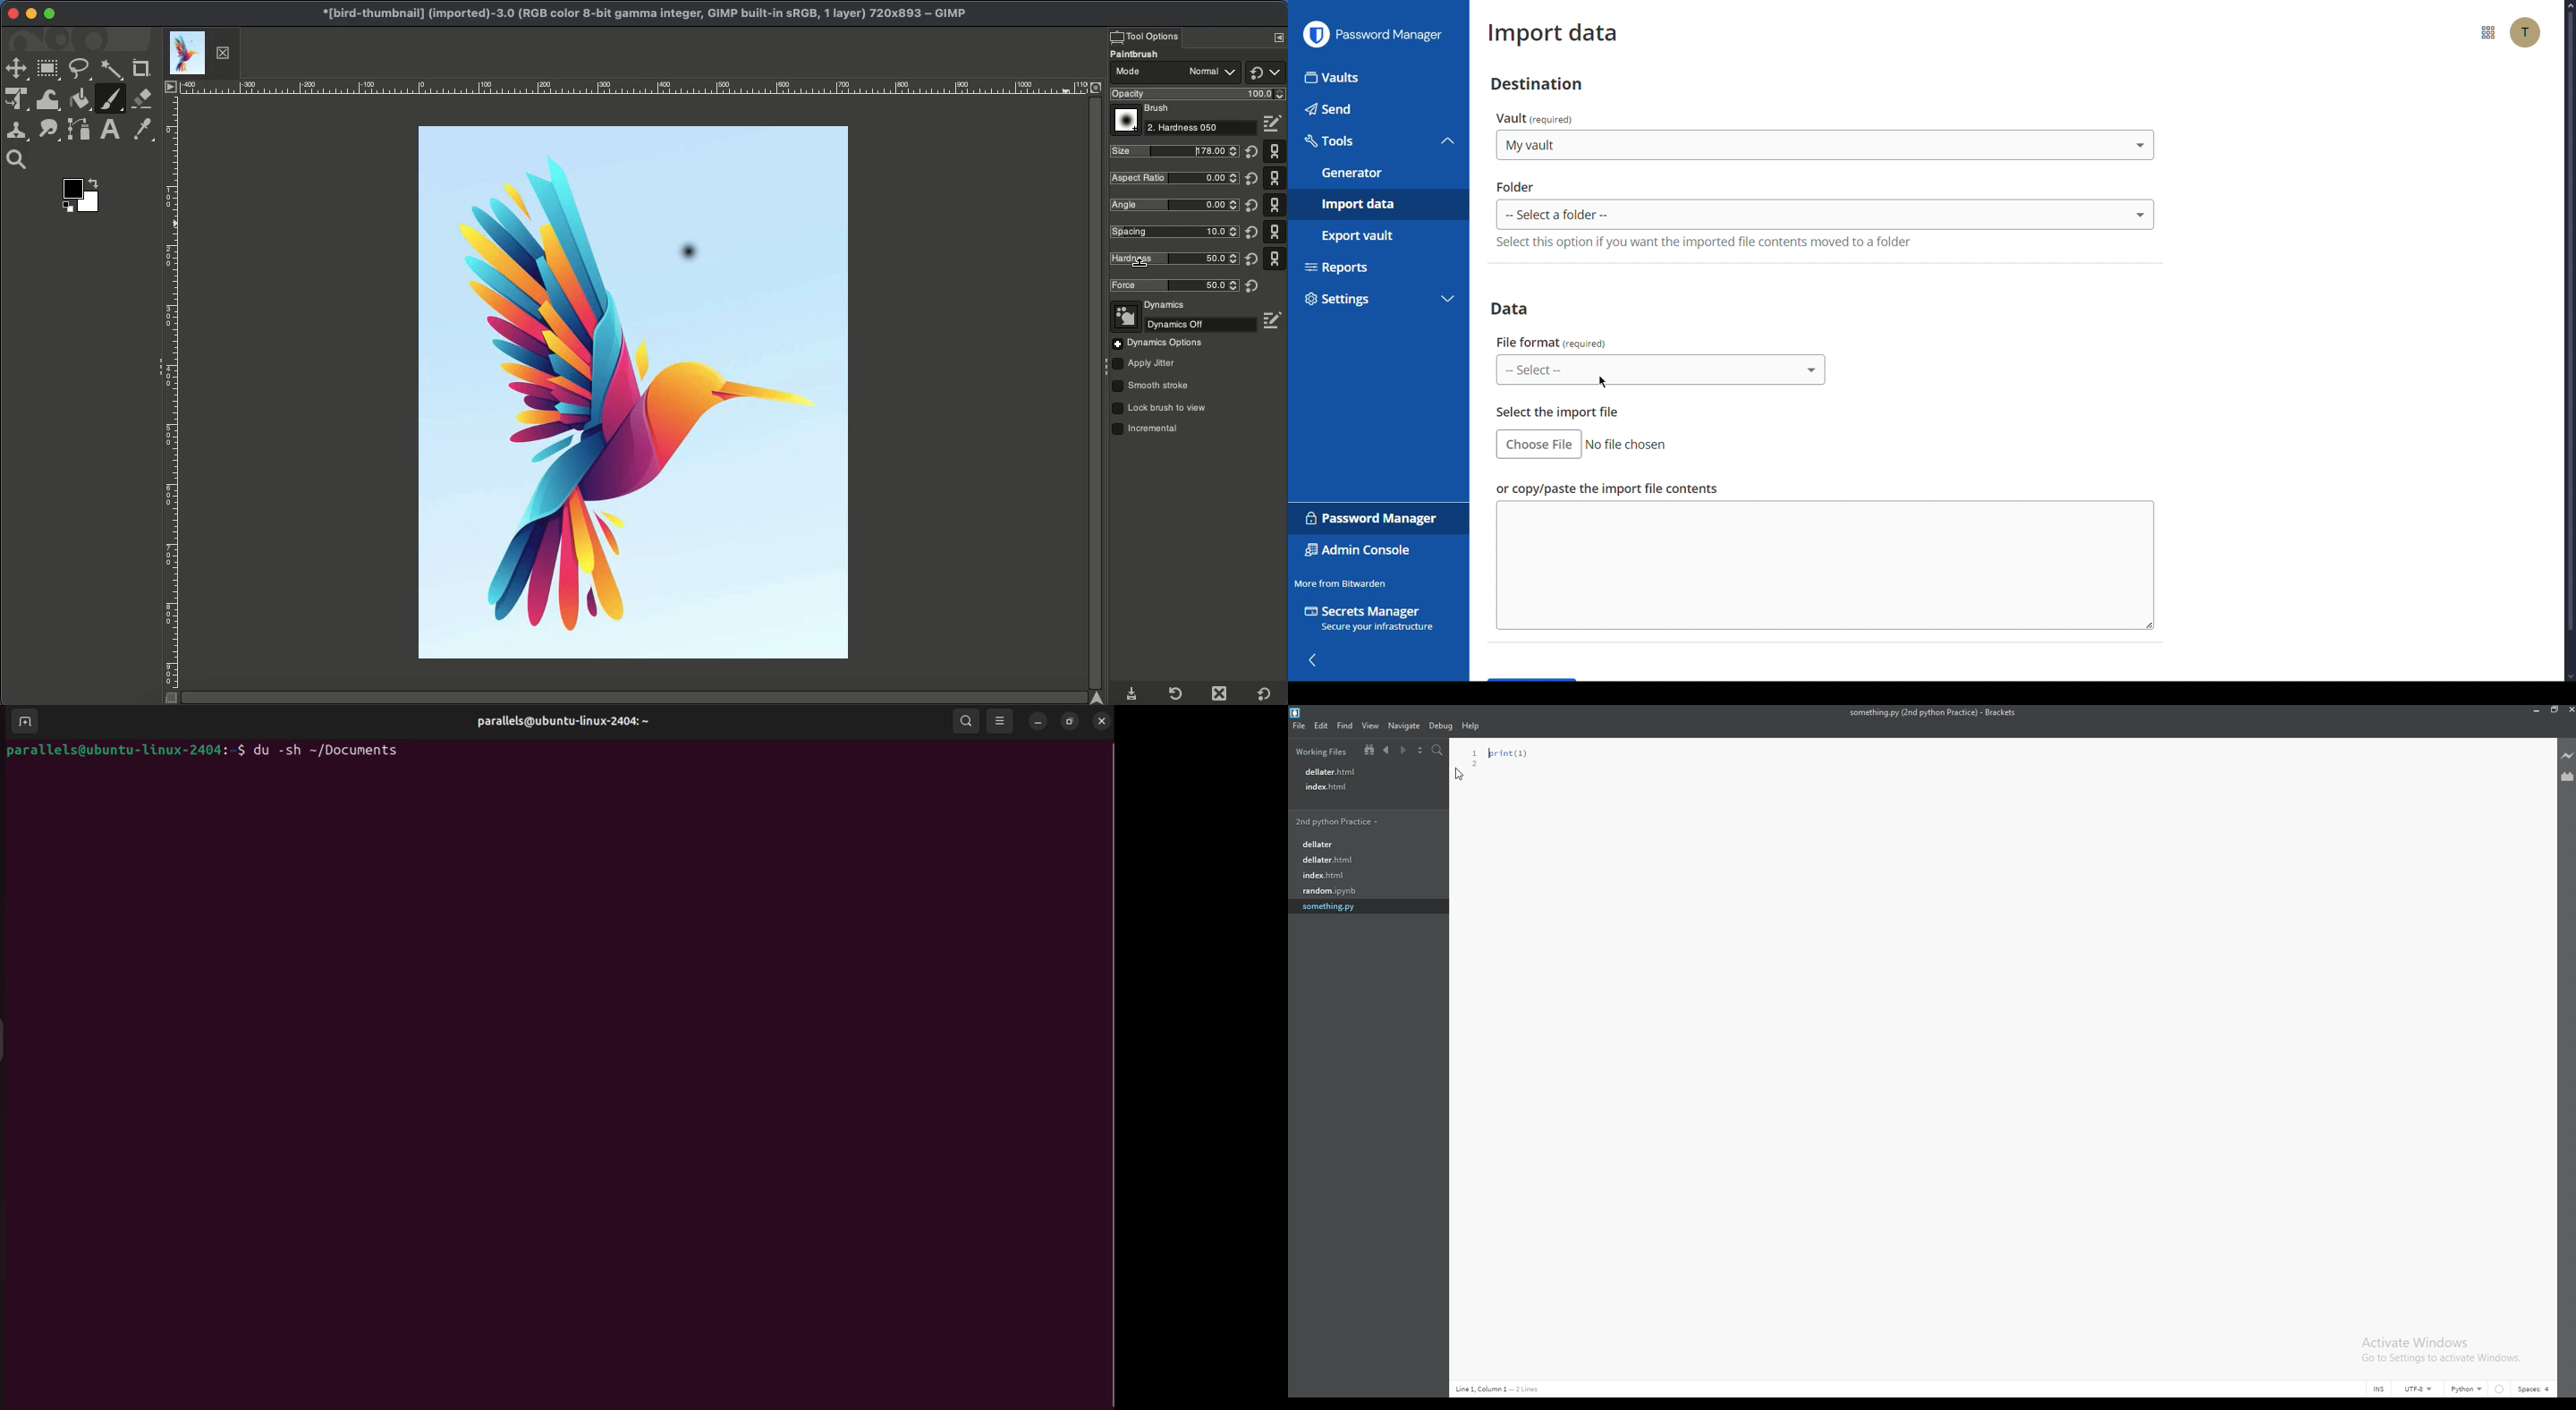 The width and height of the screenshot is (2576, 1428). Describe the element at coordinates (1349, 863) in the screenshot. I see `file` at that location.